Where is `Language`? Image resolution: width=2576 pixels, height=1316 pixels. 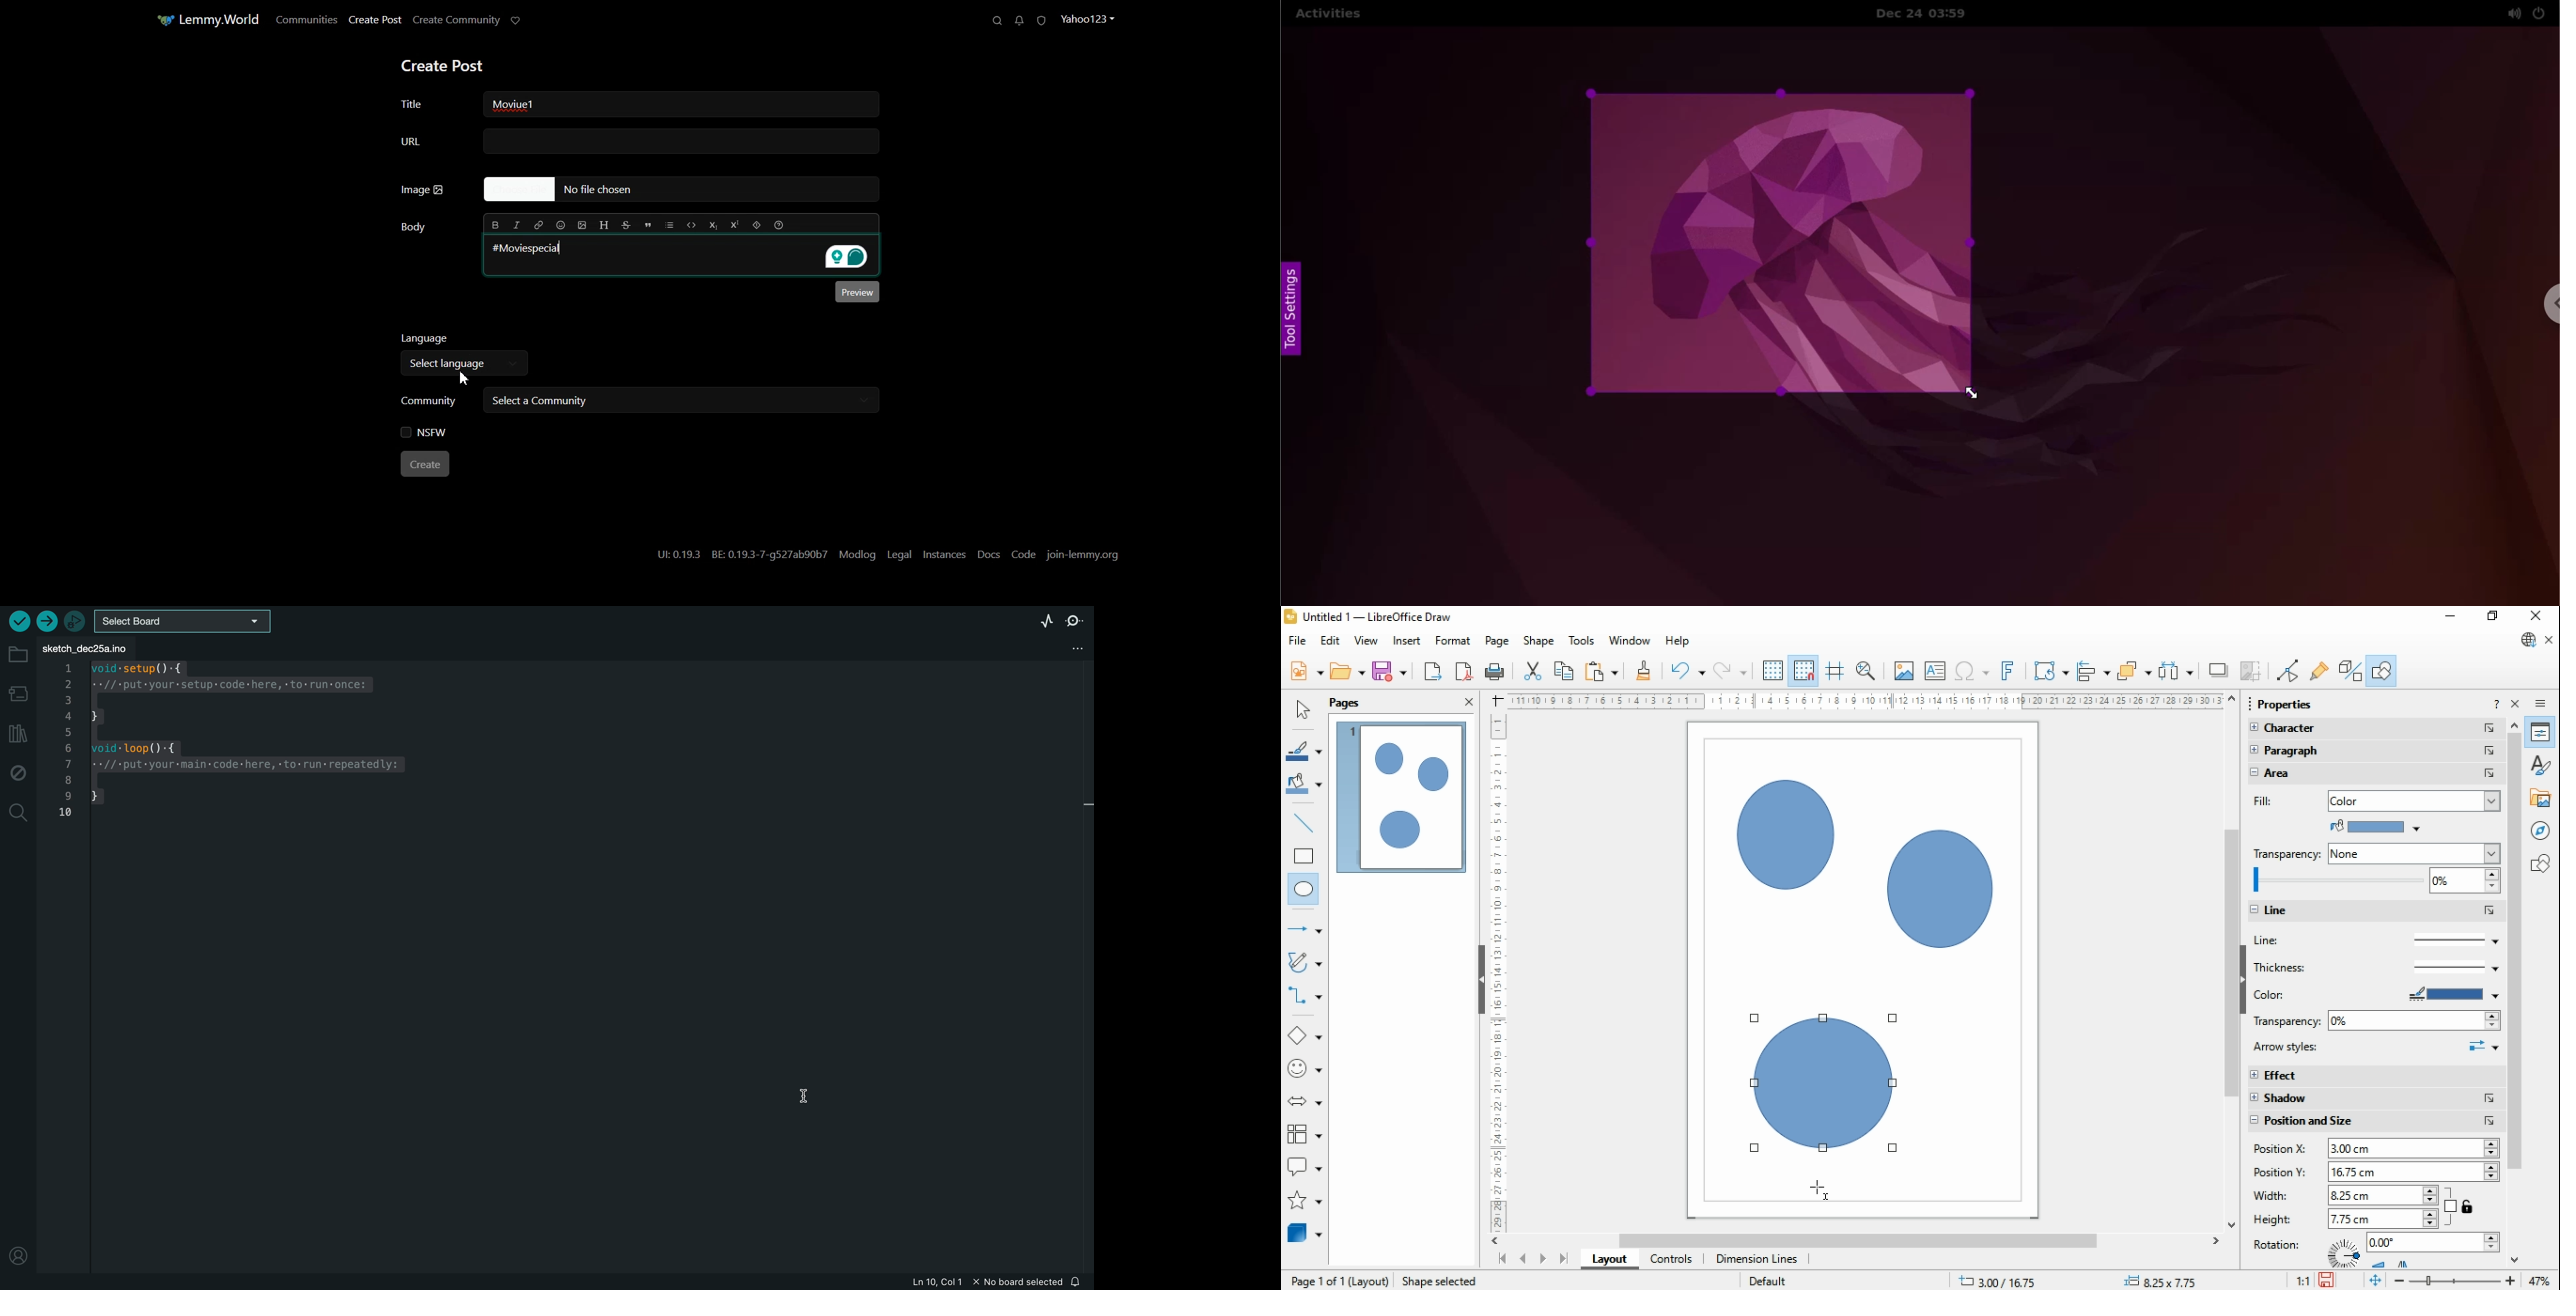 Language is located at coordinates (466, 340).